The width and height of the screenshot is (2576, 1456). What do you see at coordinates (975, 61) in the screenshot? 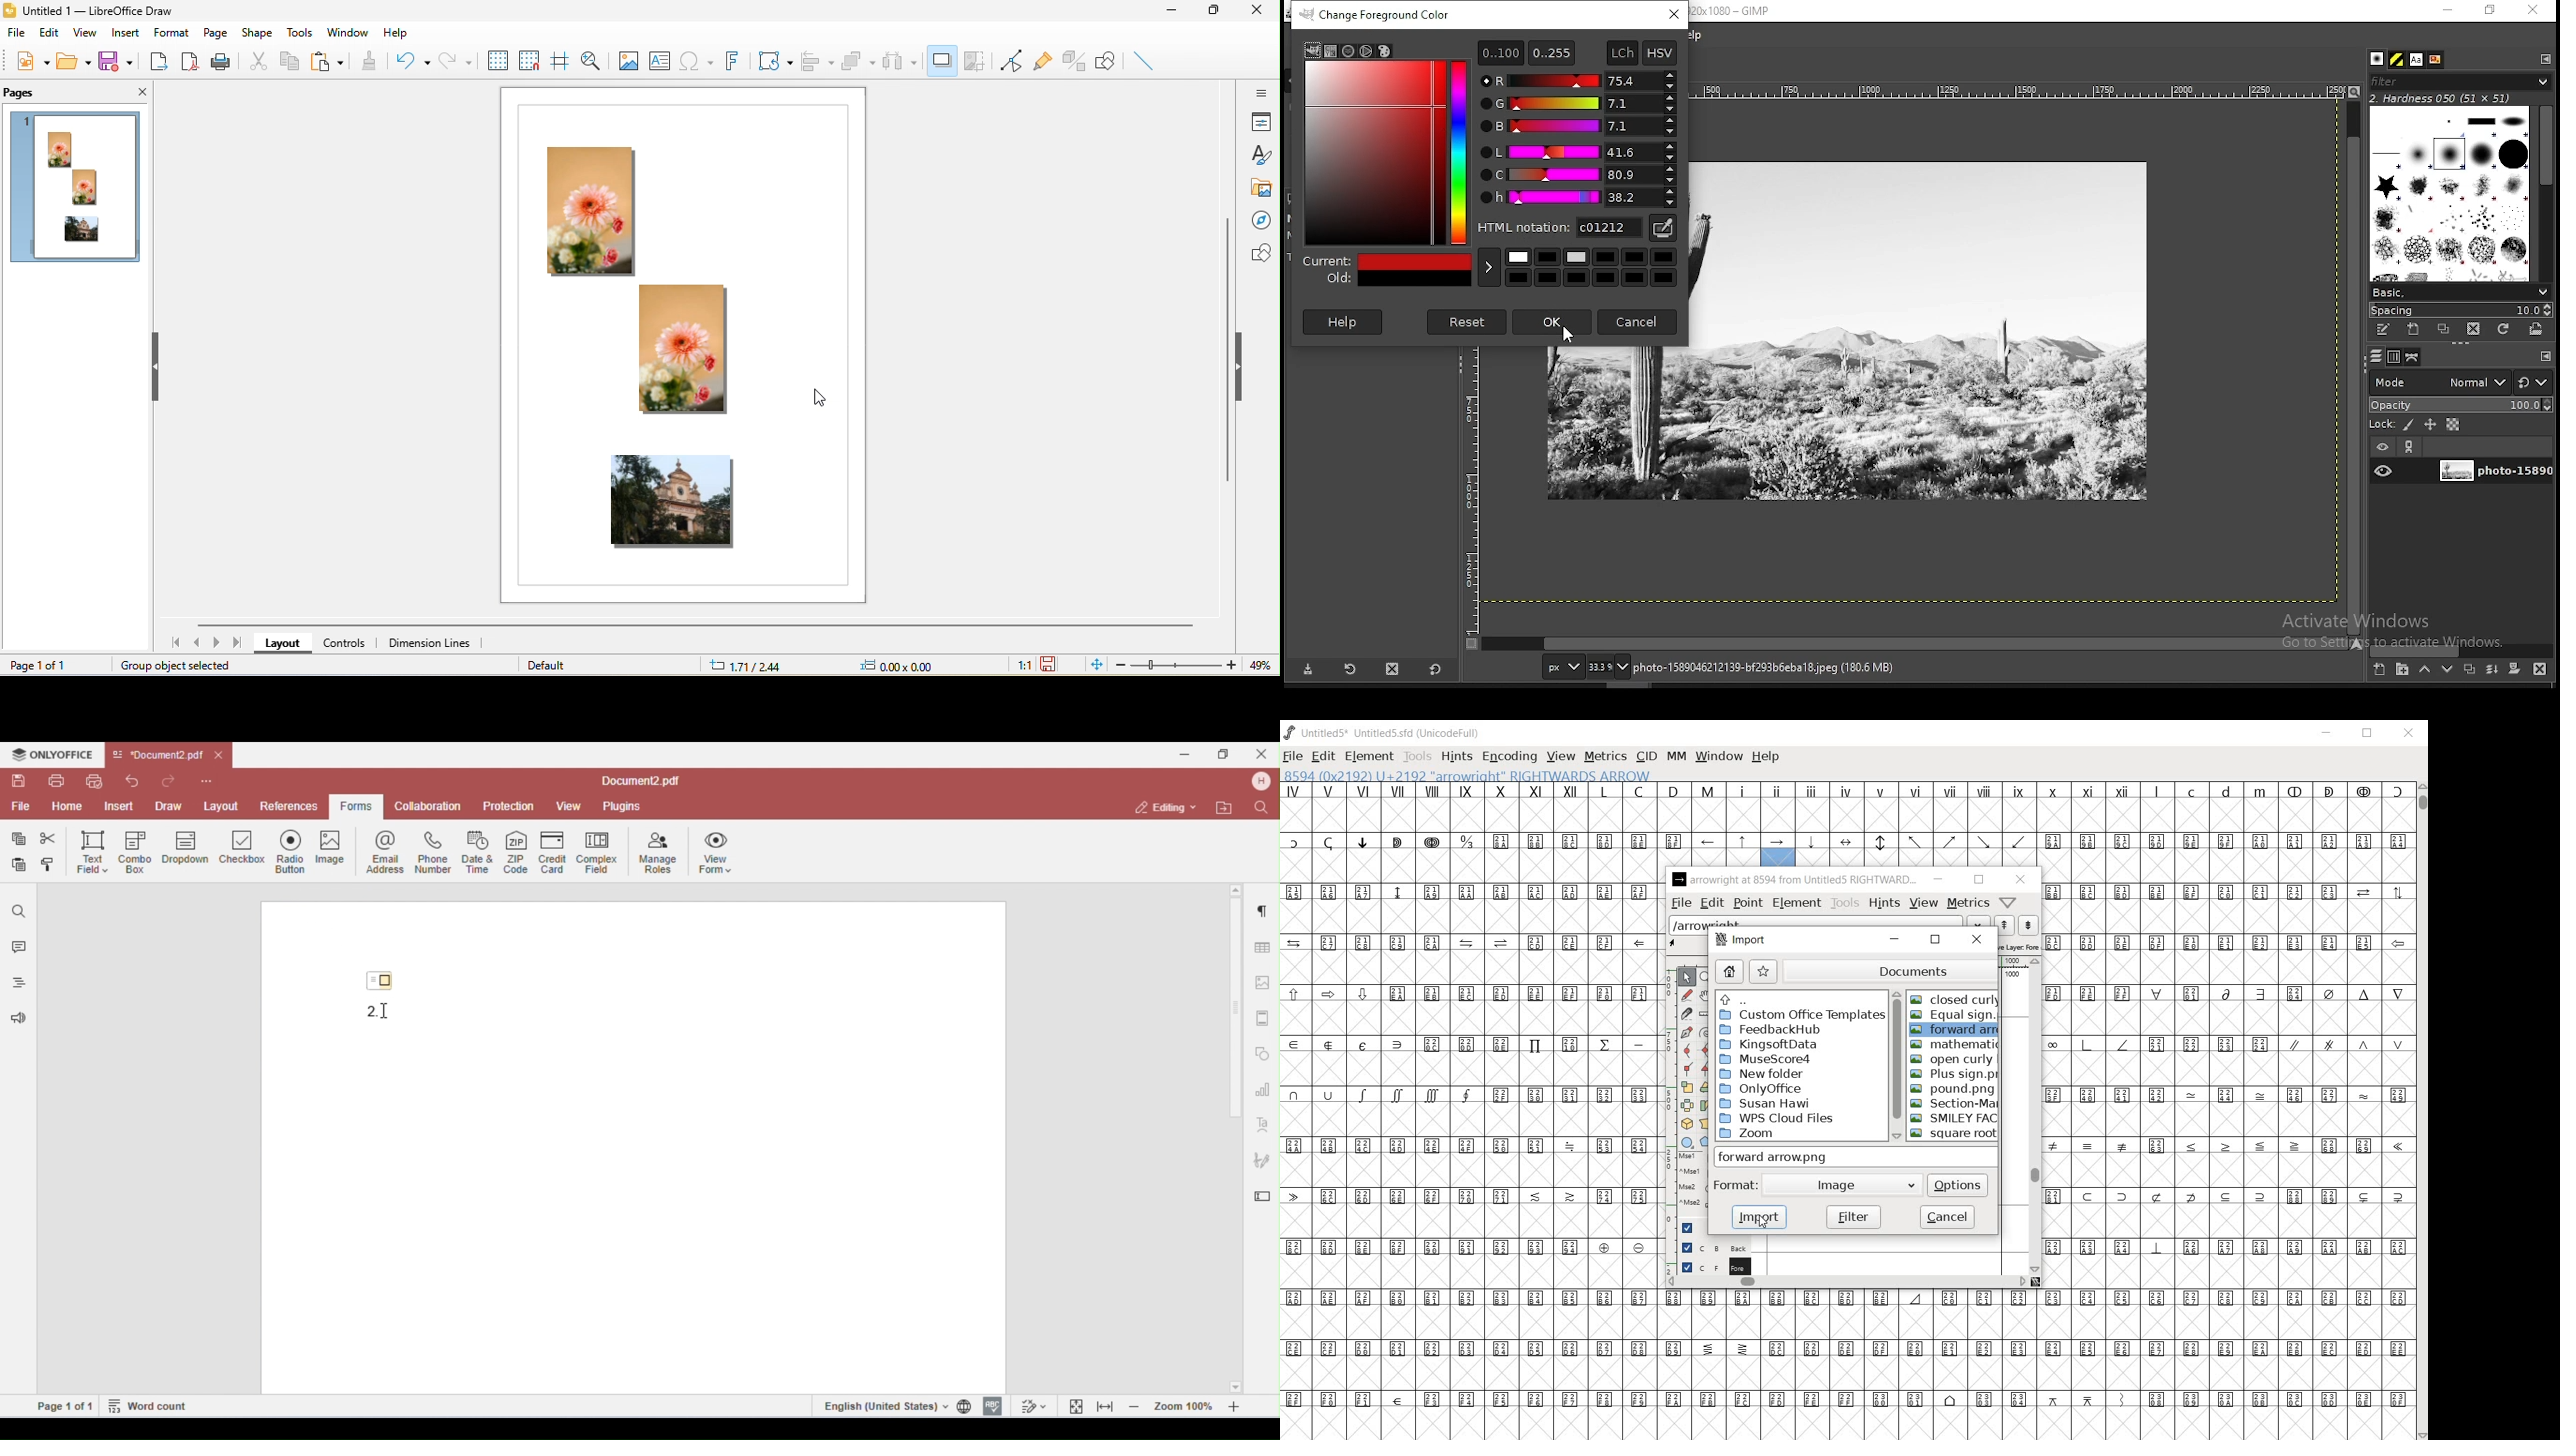
I see `crop image` at bounding box center [975, 61].